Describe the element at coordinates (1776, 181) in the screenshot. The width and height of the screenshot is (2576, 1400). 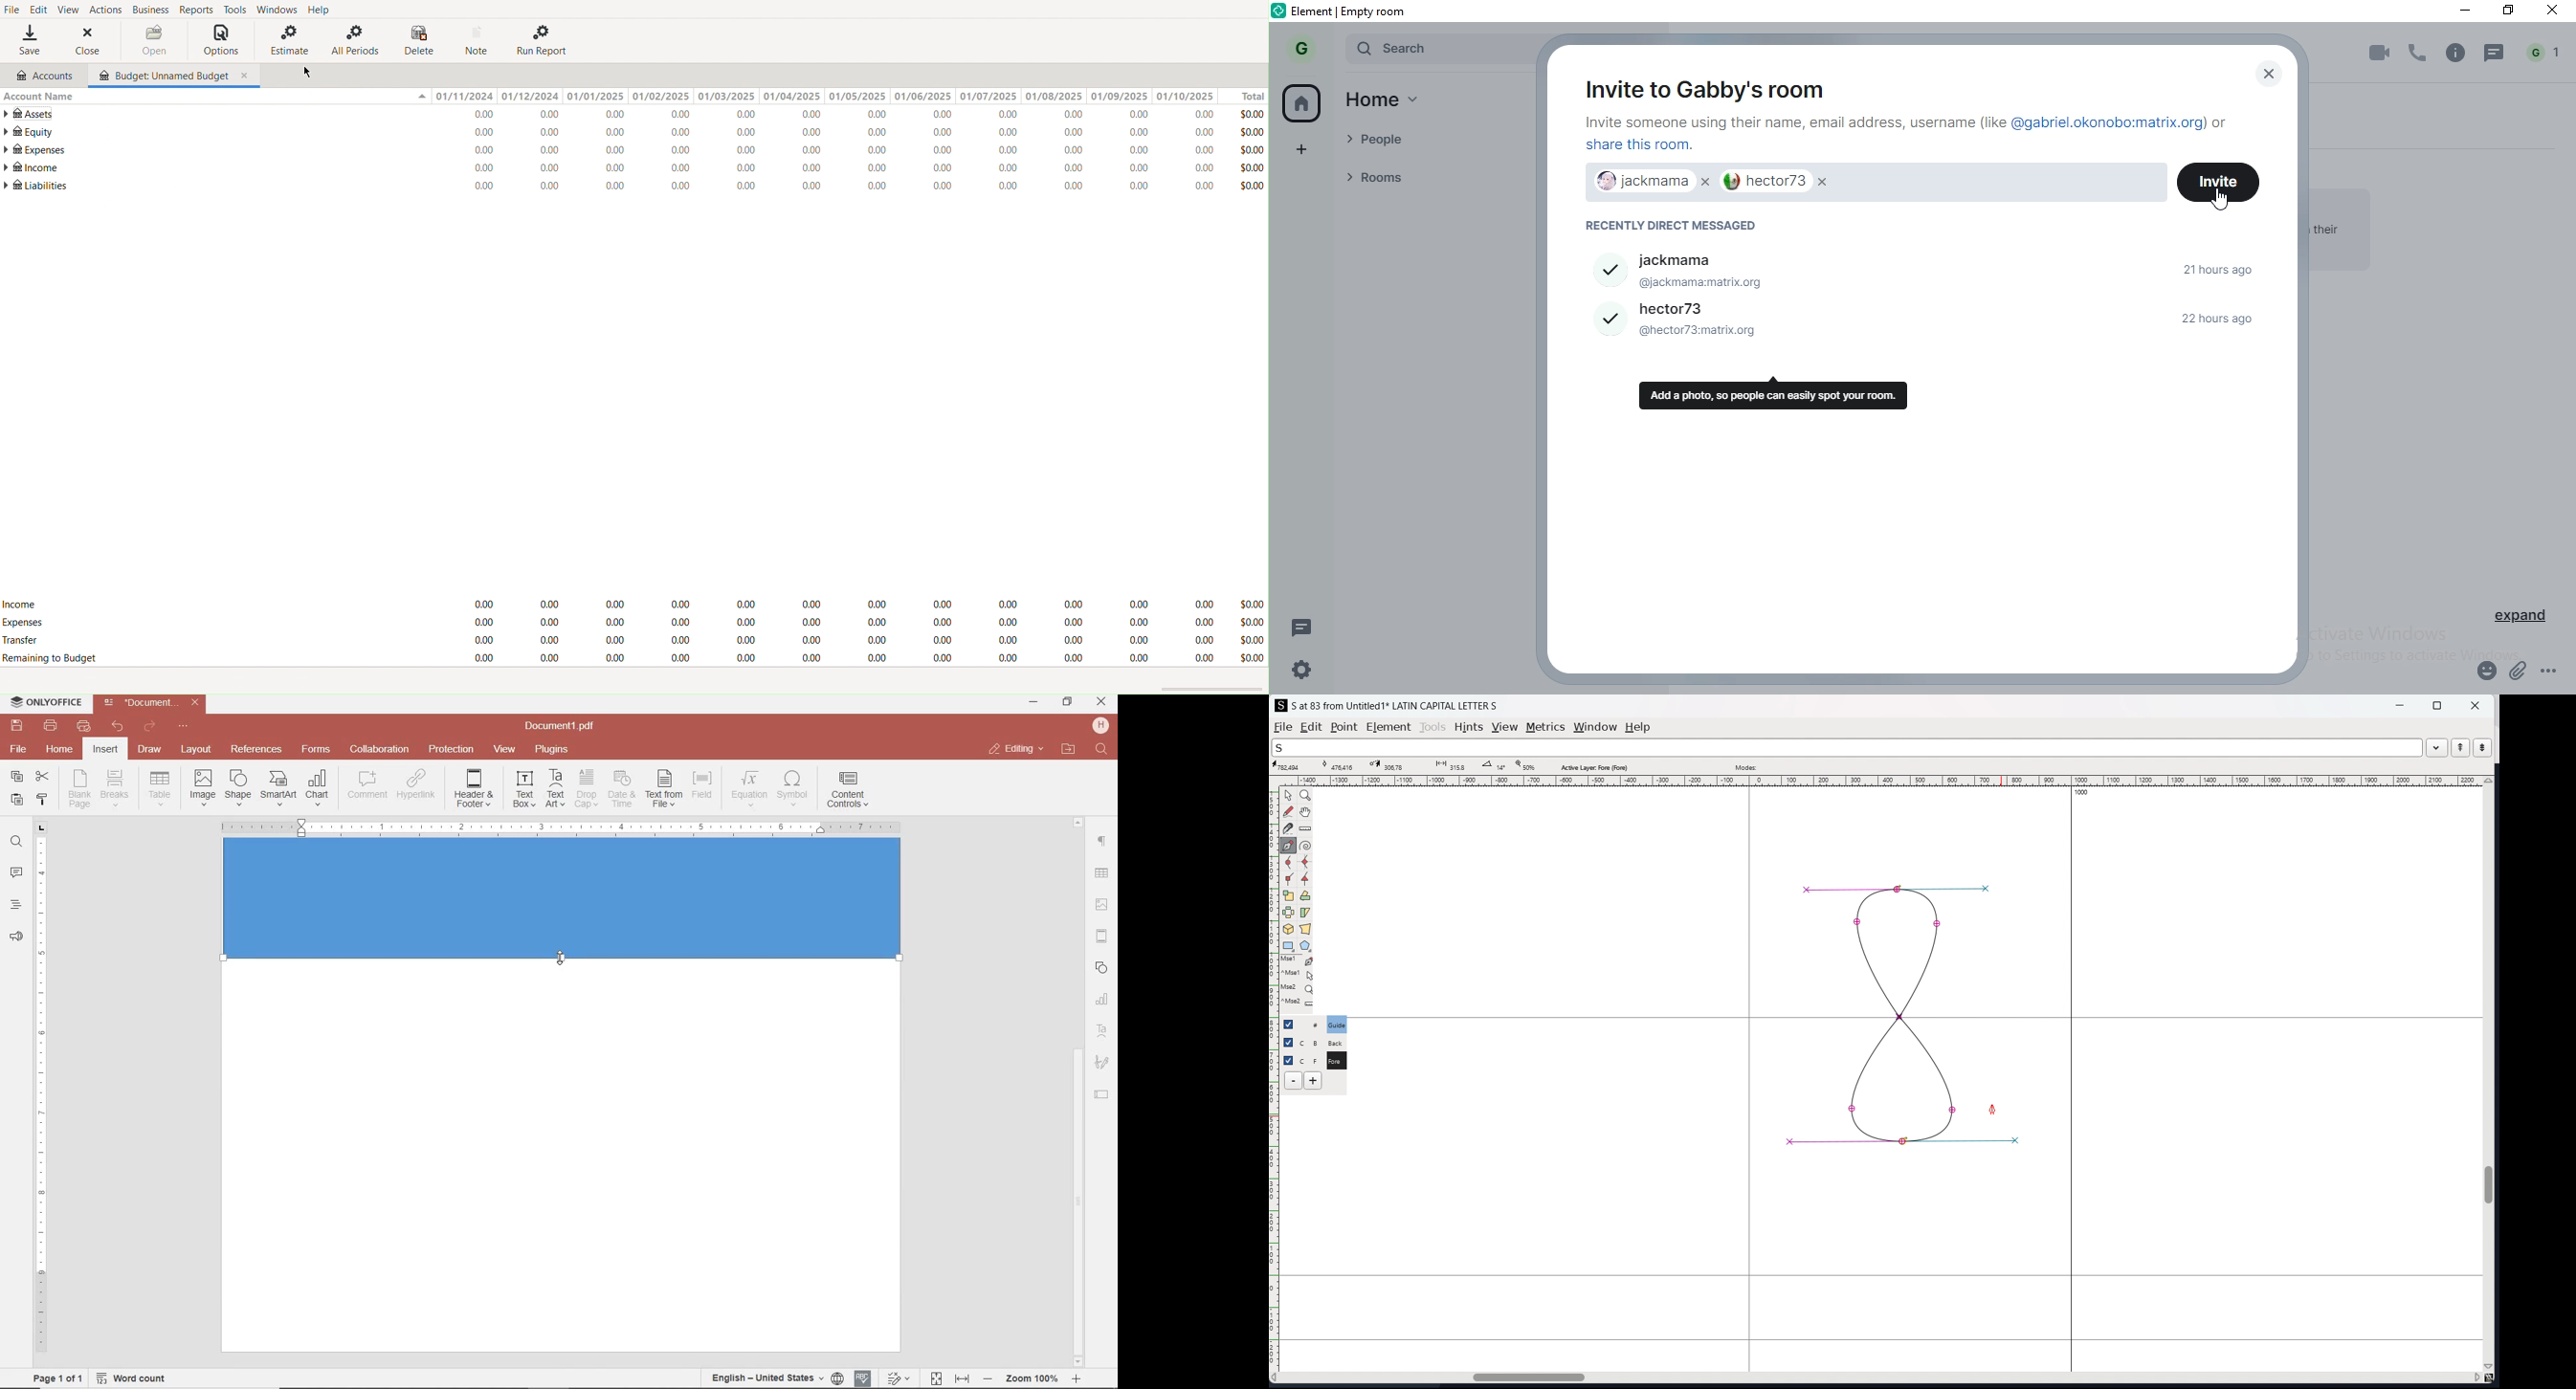
I see `hector73` at that location.